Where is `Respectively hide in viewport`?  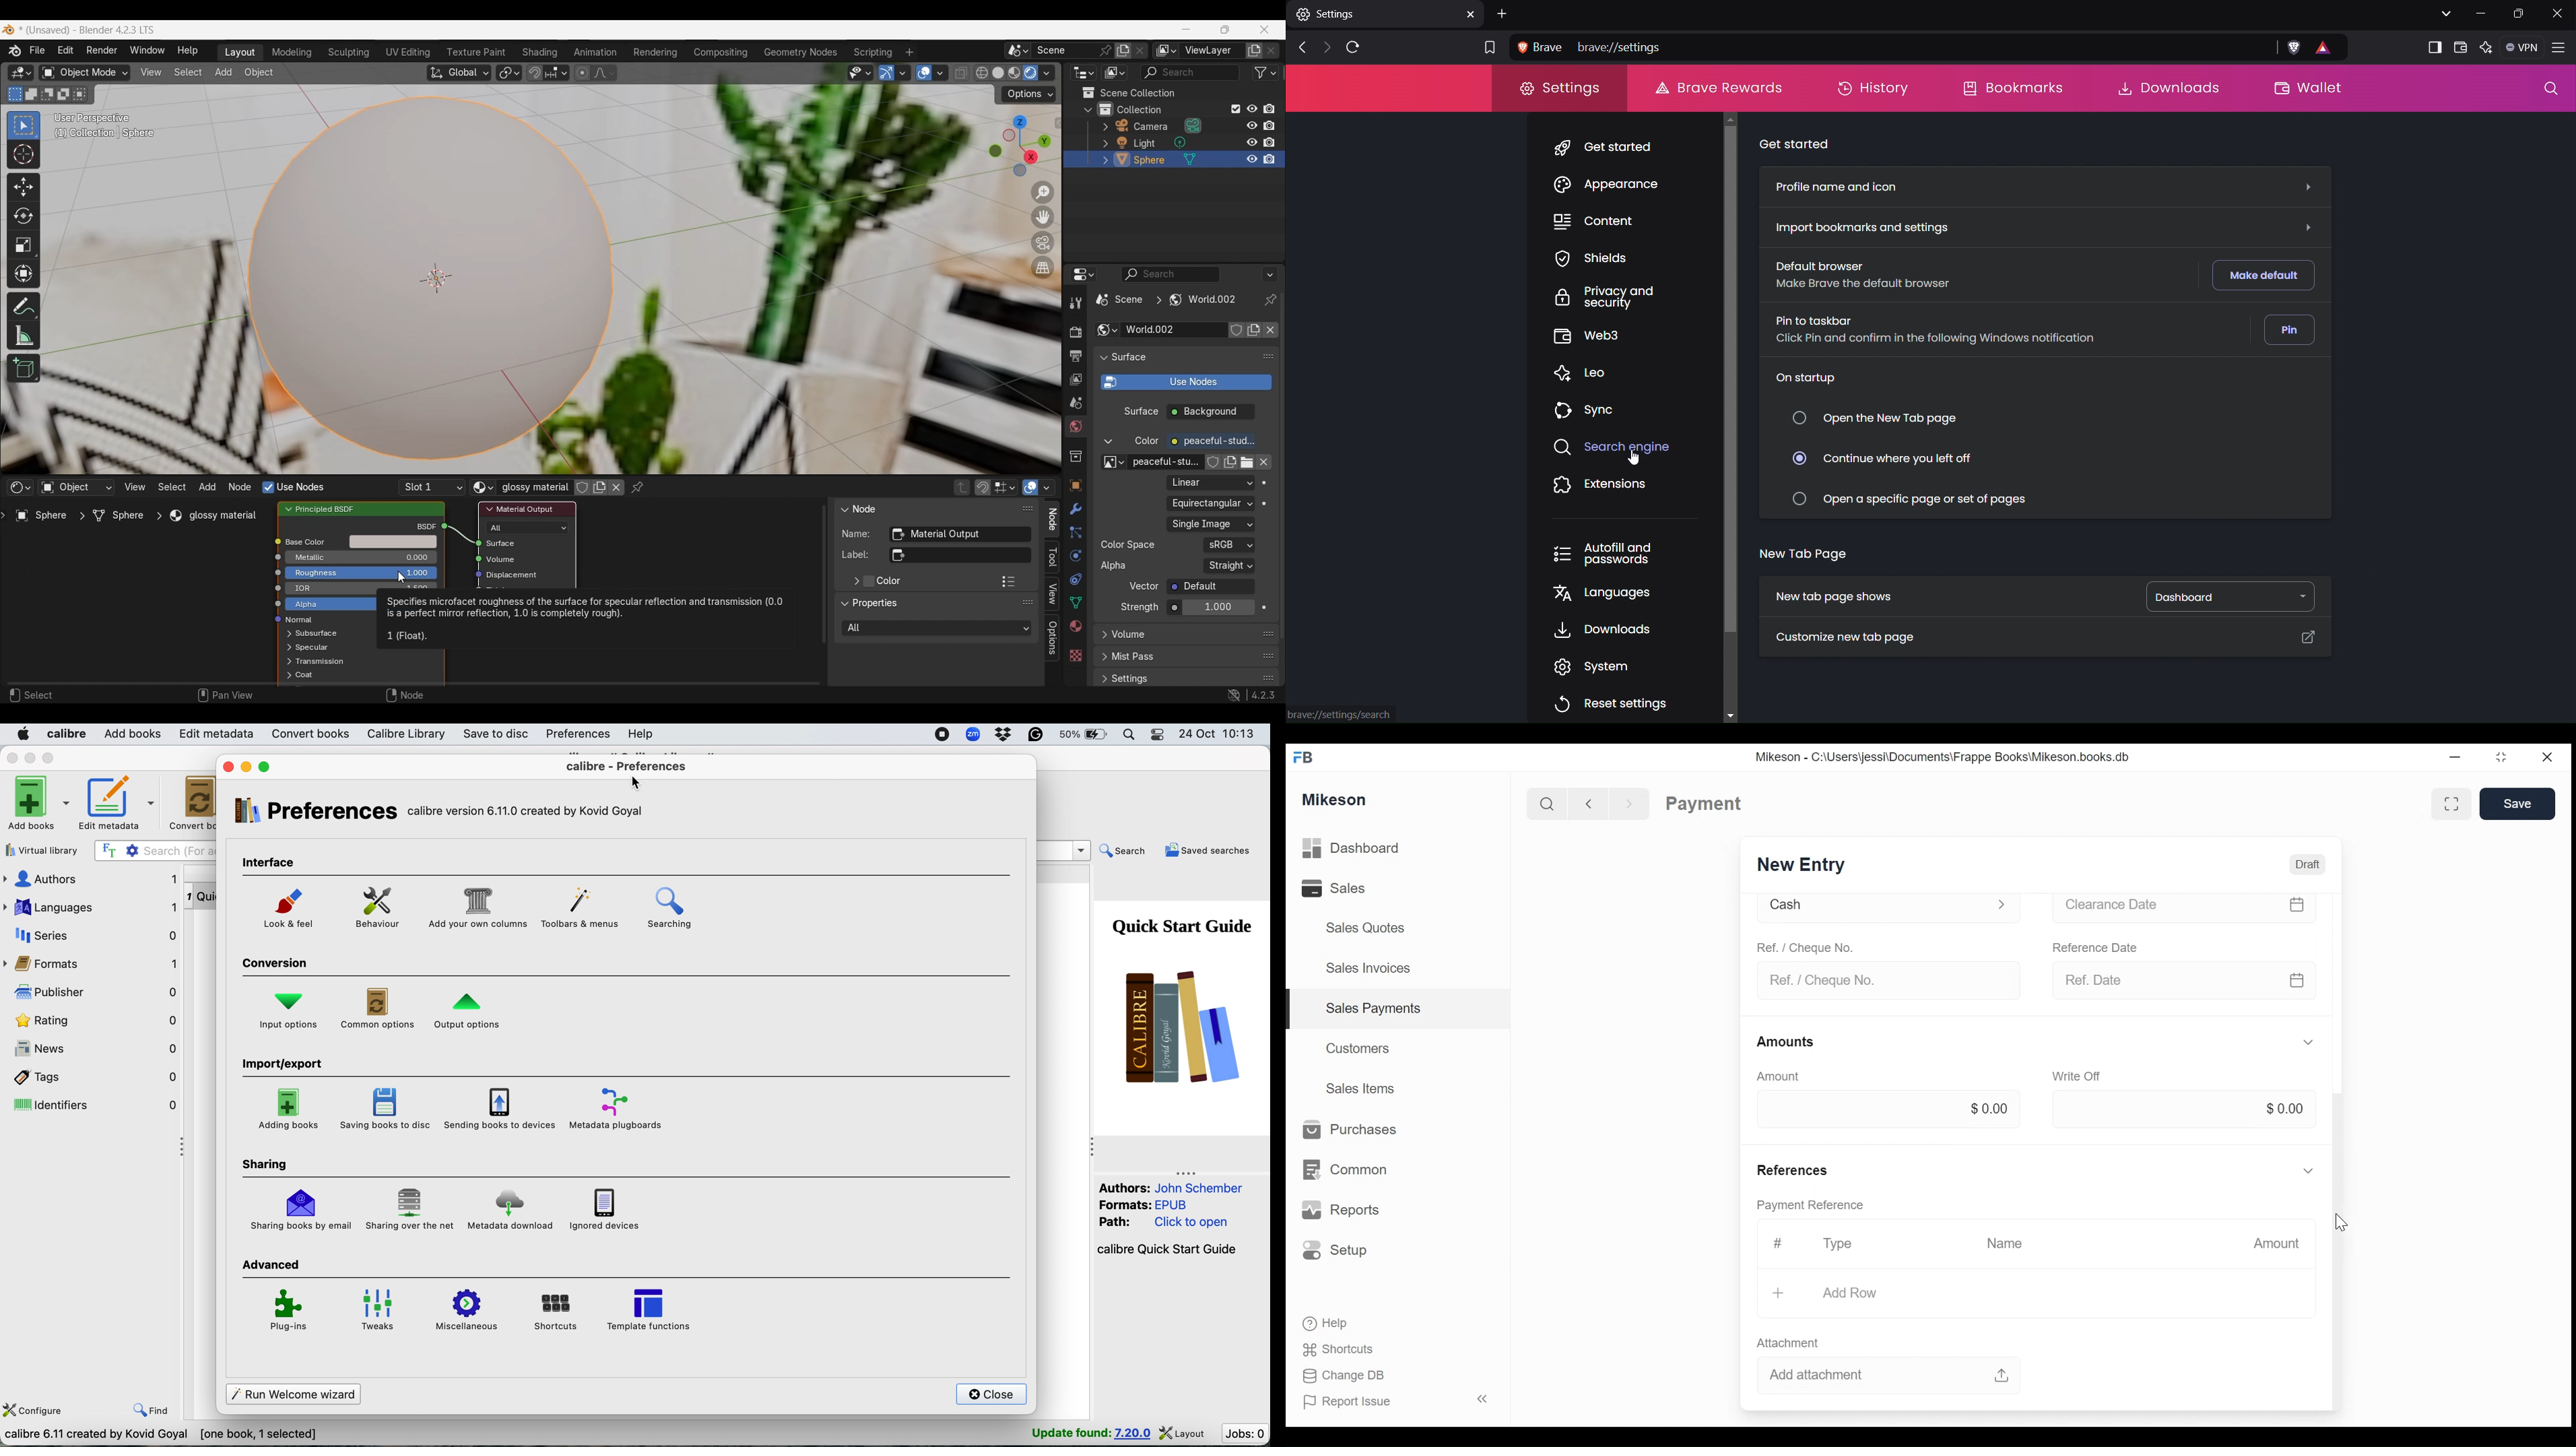
Respectively hide in viewport is located at coordinates (1251, 109).